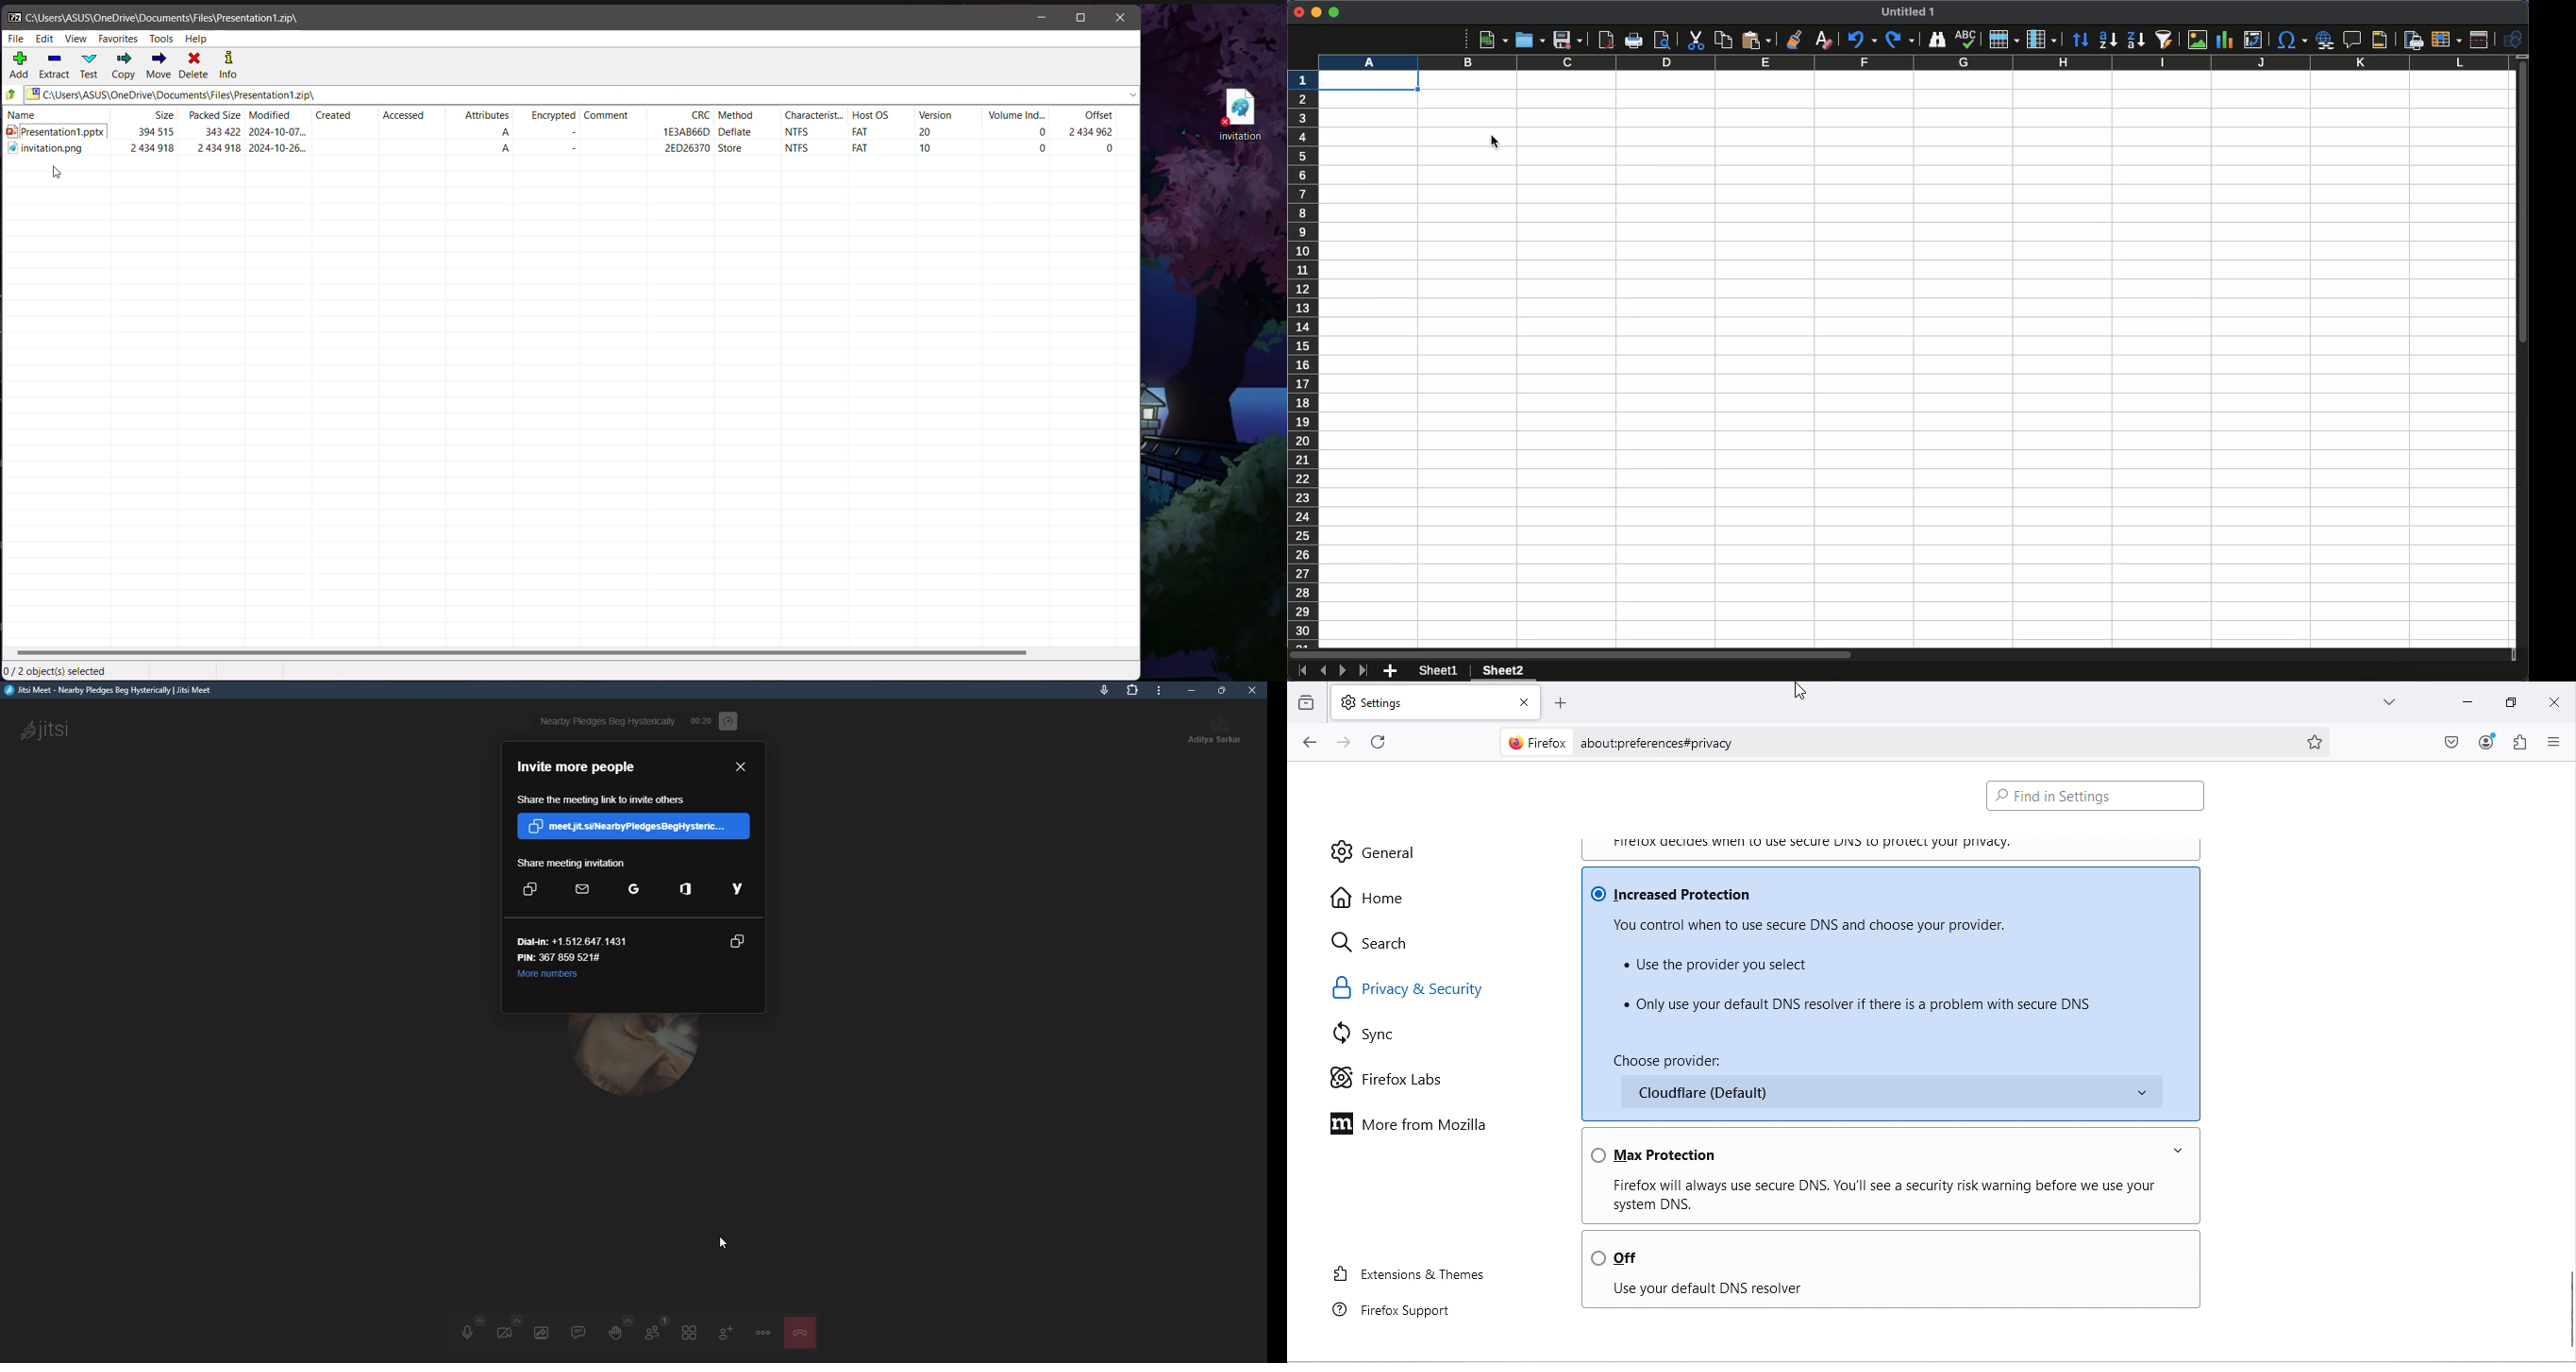 This screenshot has width=2576, height=1372. I want to click on Size, so click(146, 115).